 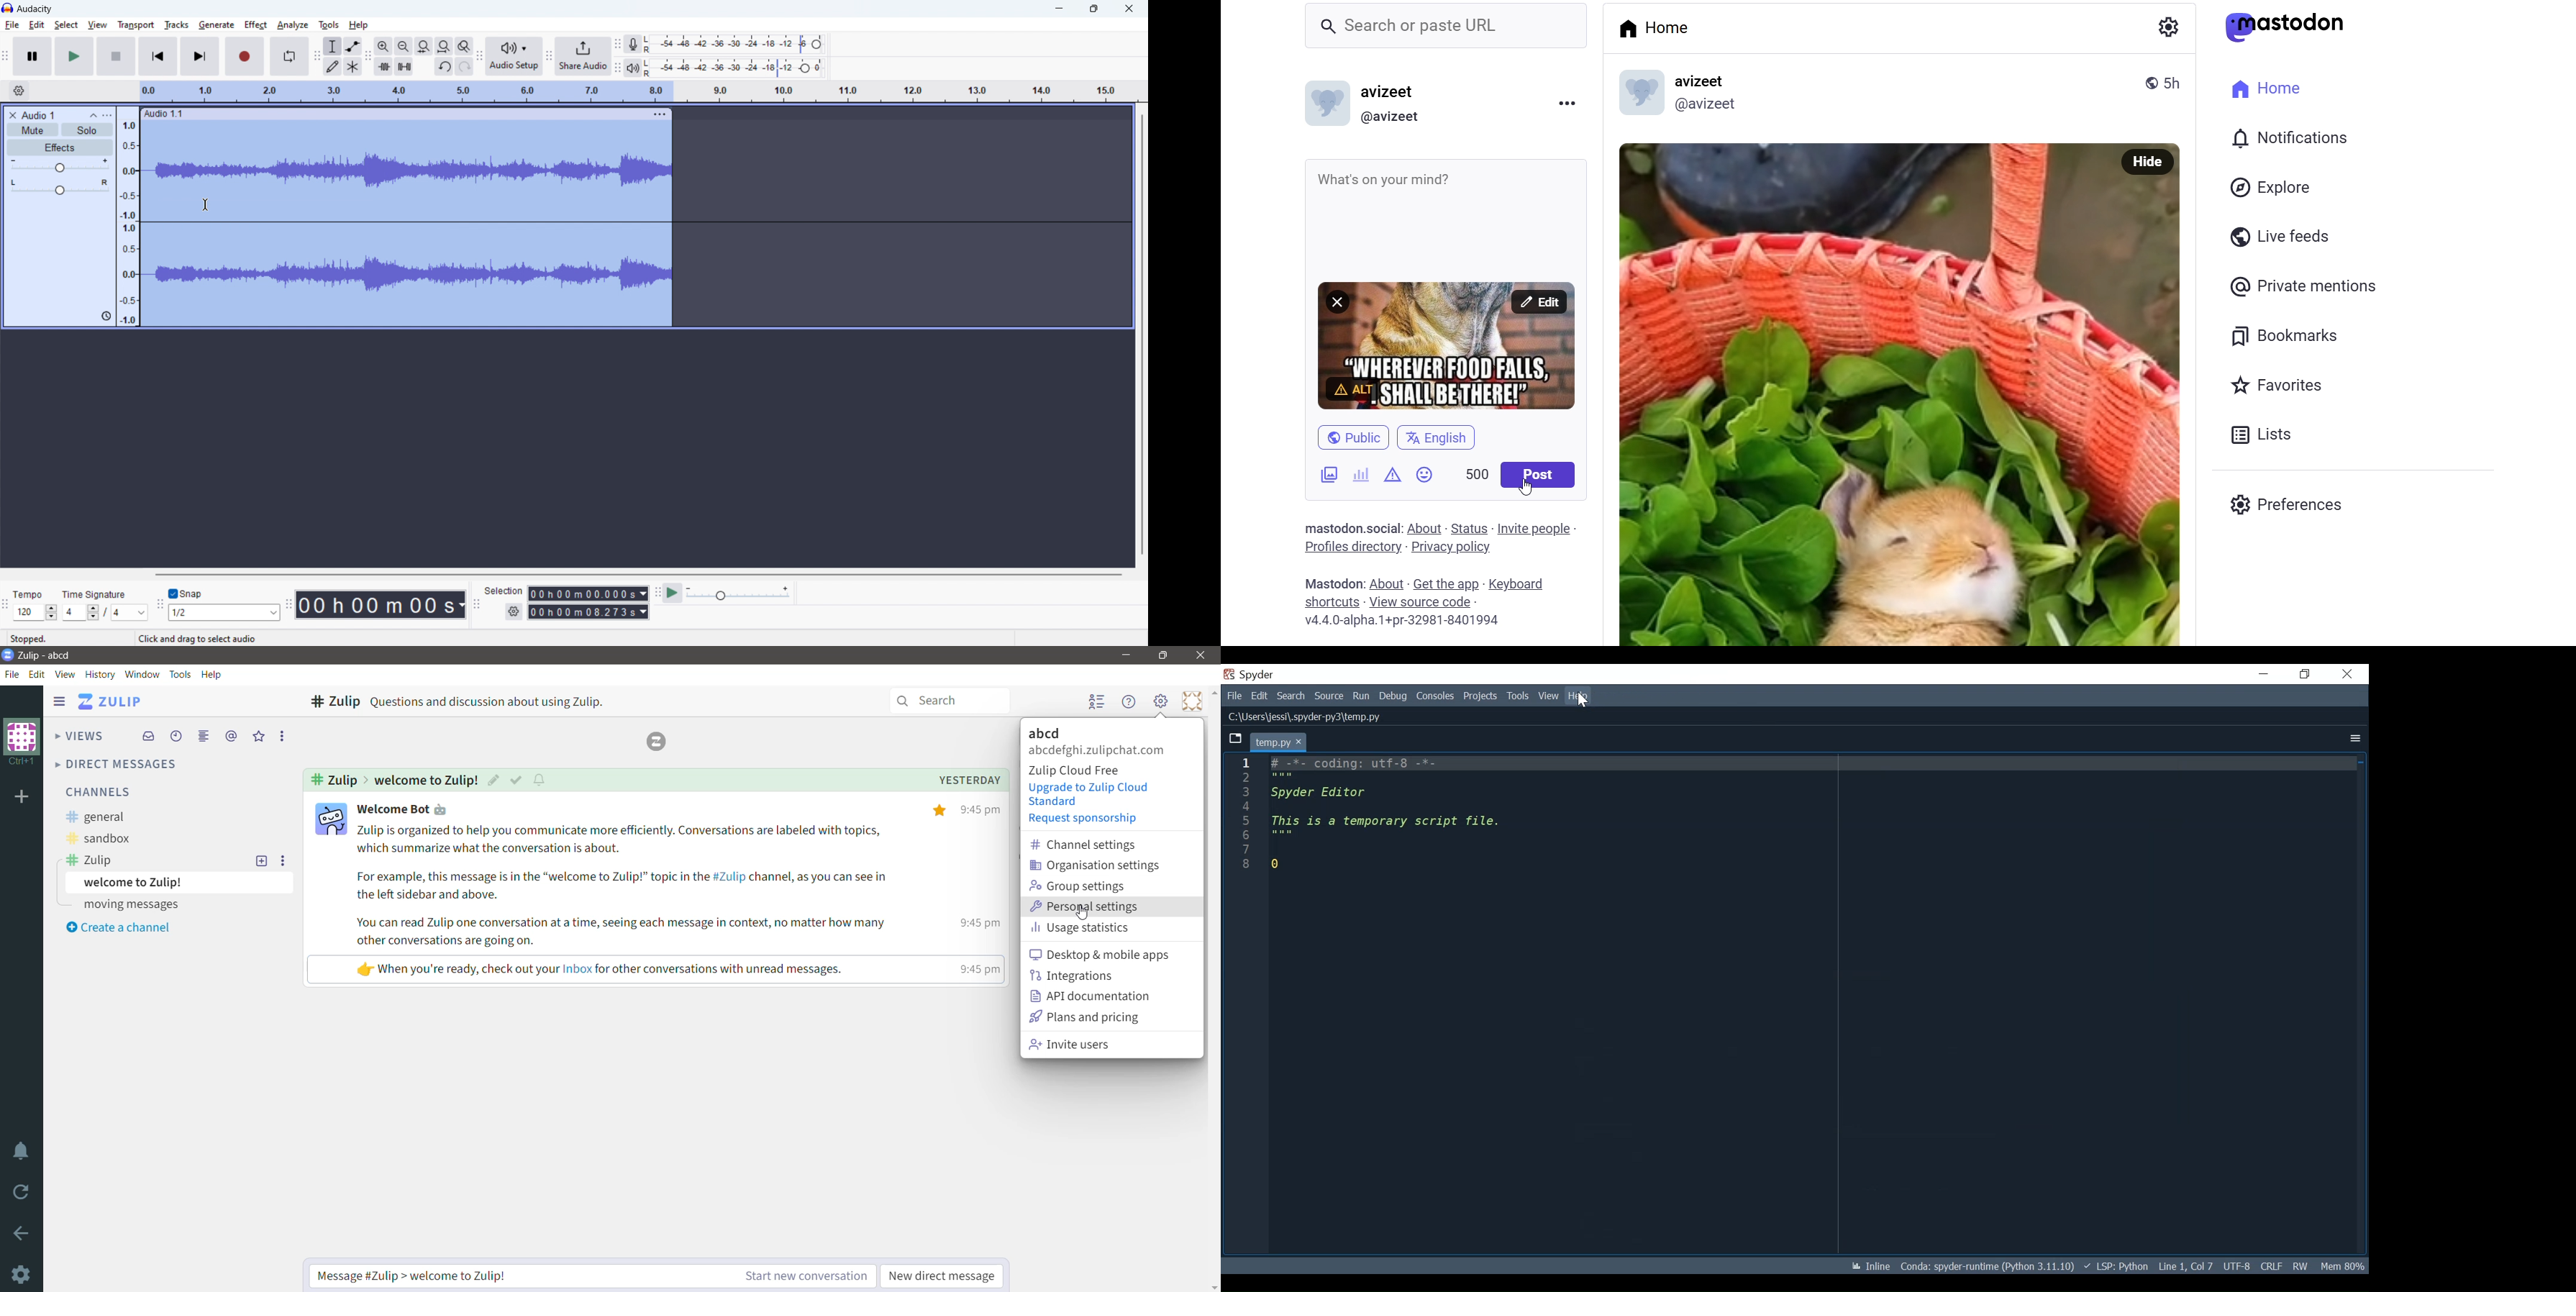 I want to click on ‘Mem 80%, so click(x=2345, y=1266).